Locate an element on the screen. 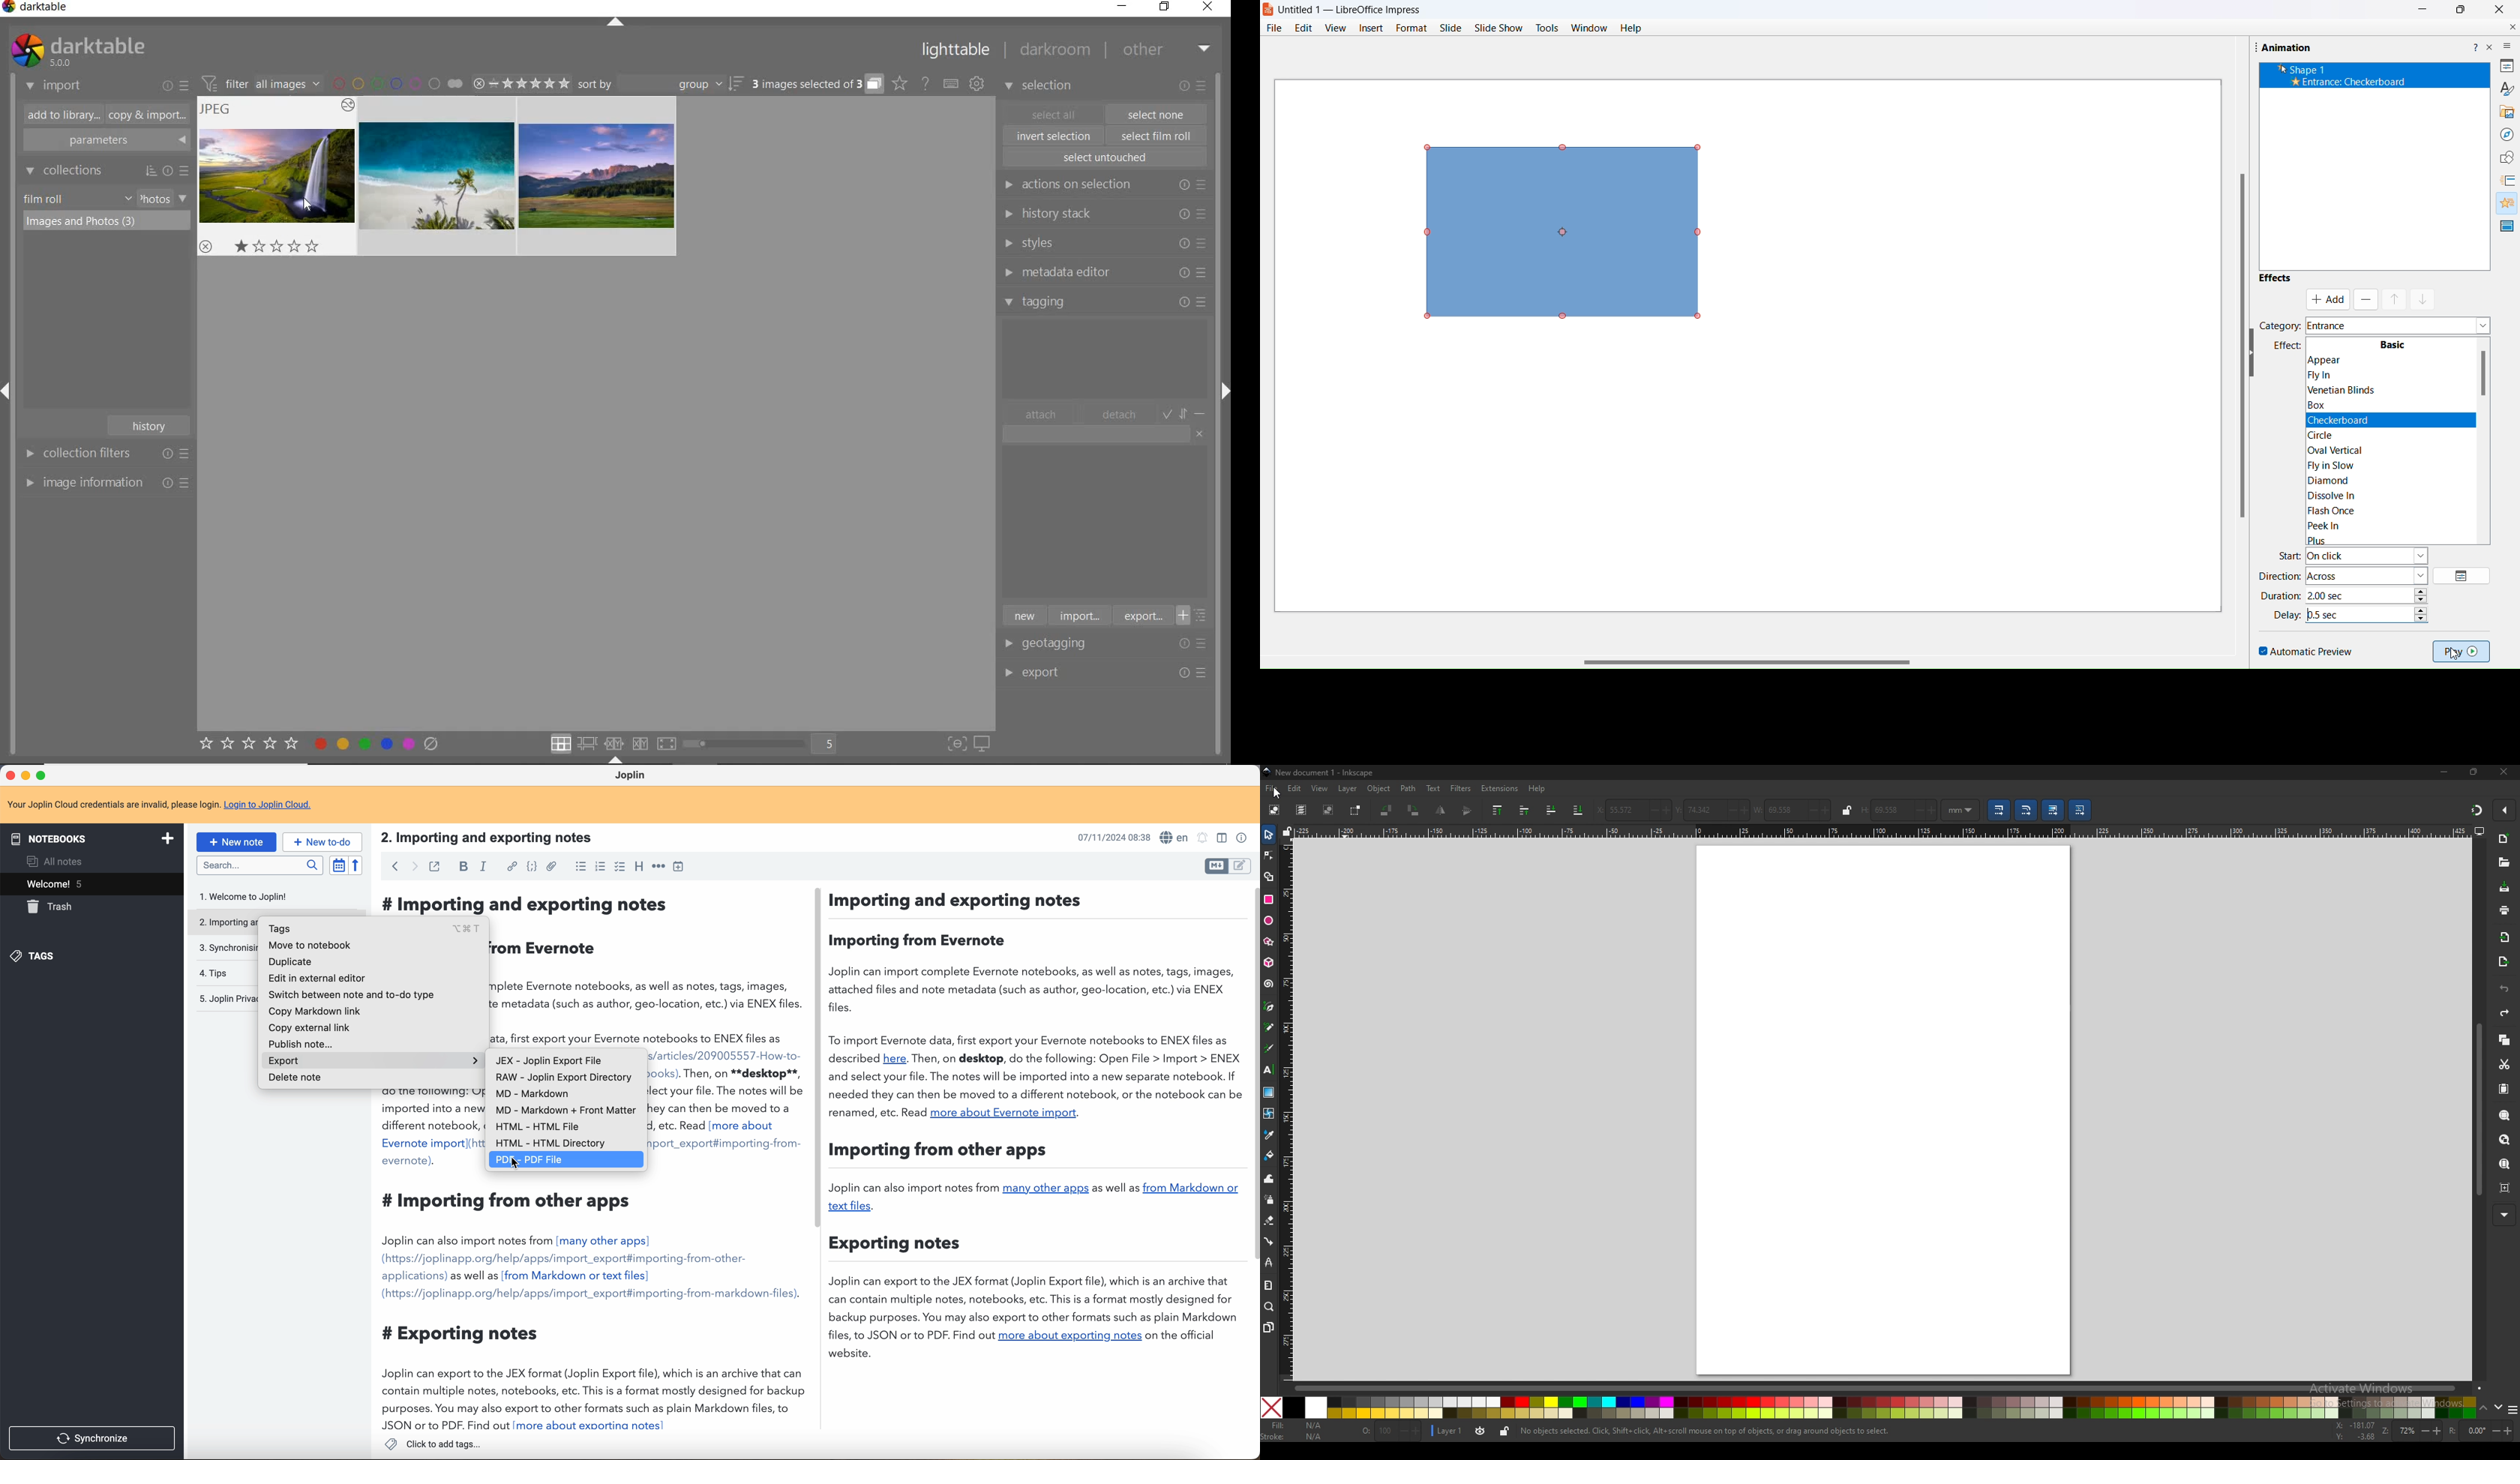  geotagging is located at coordinates (1059, 645).